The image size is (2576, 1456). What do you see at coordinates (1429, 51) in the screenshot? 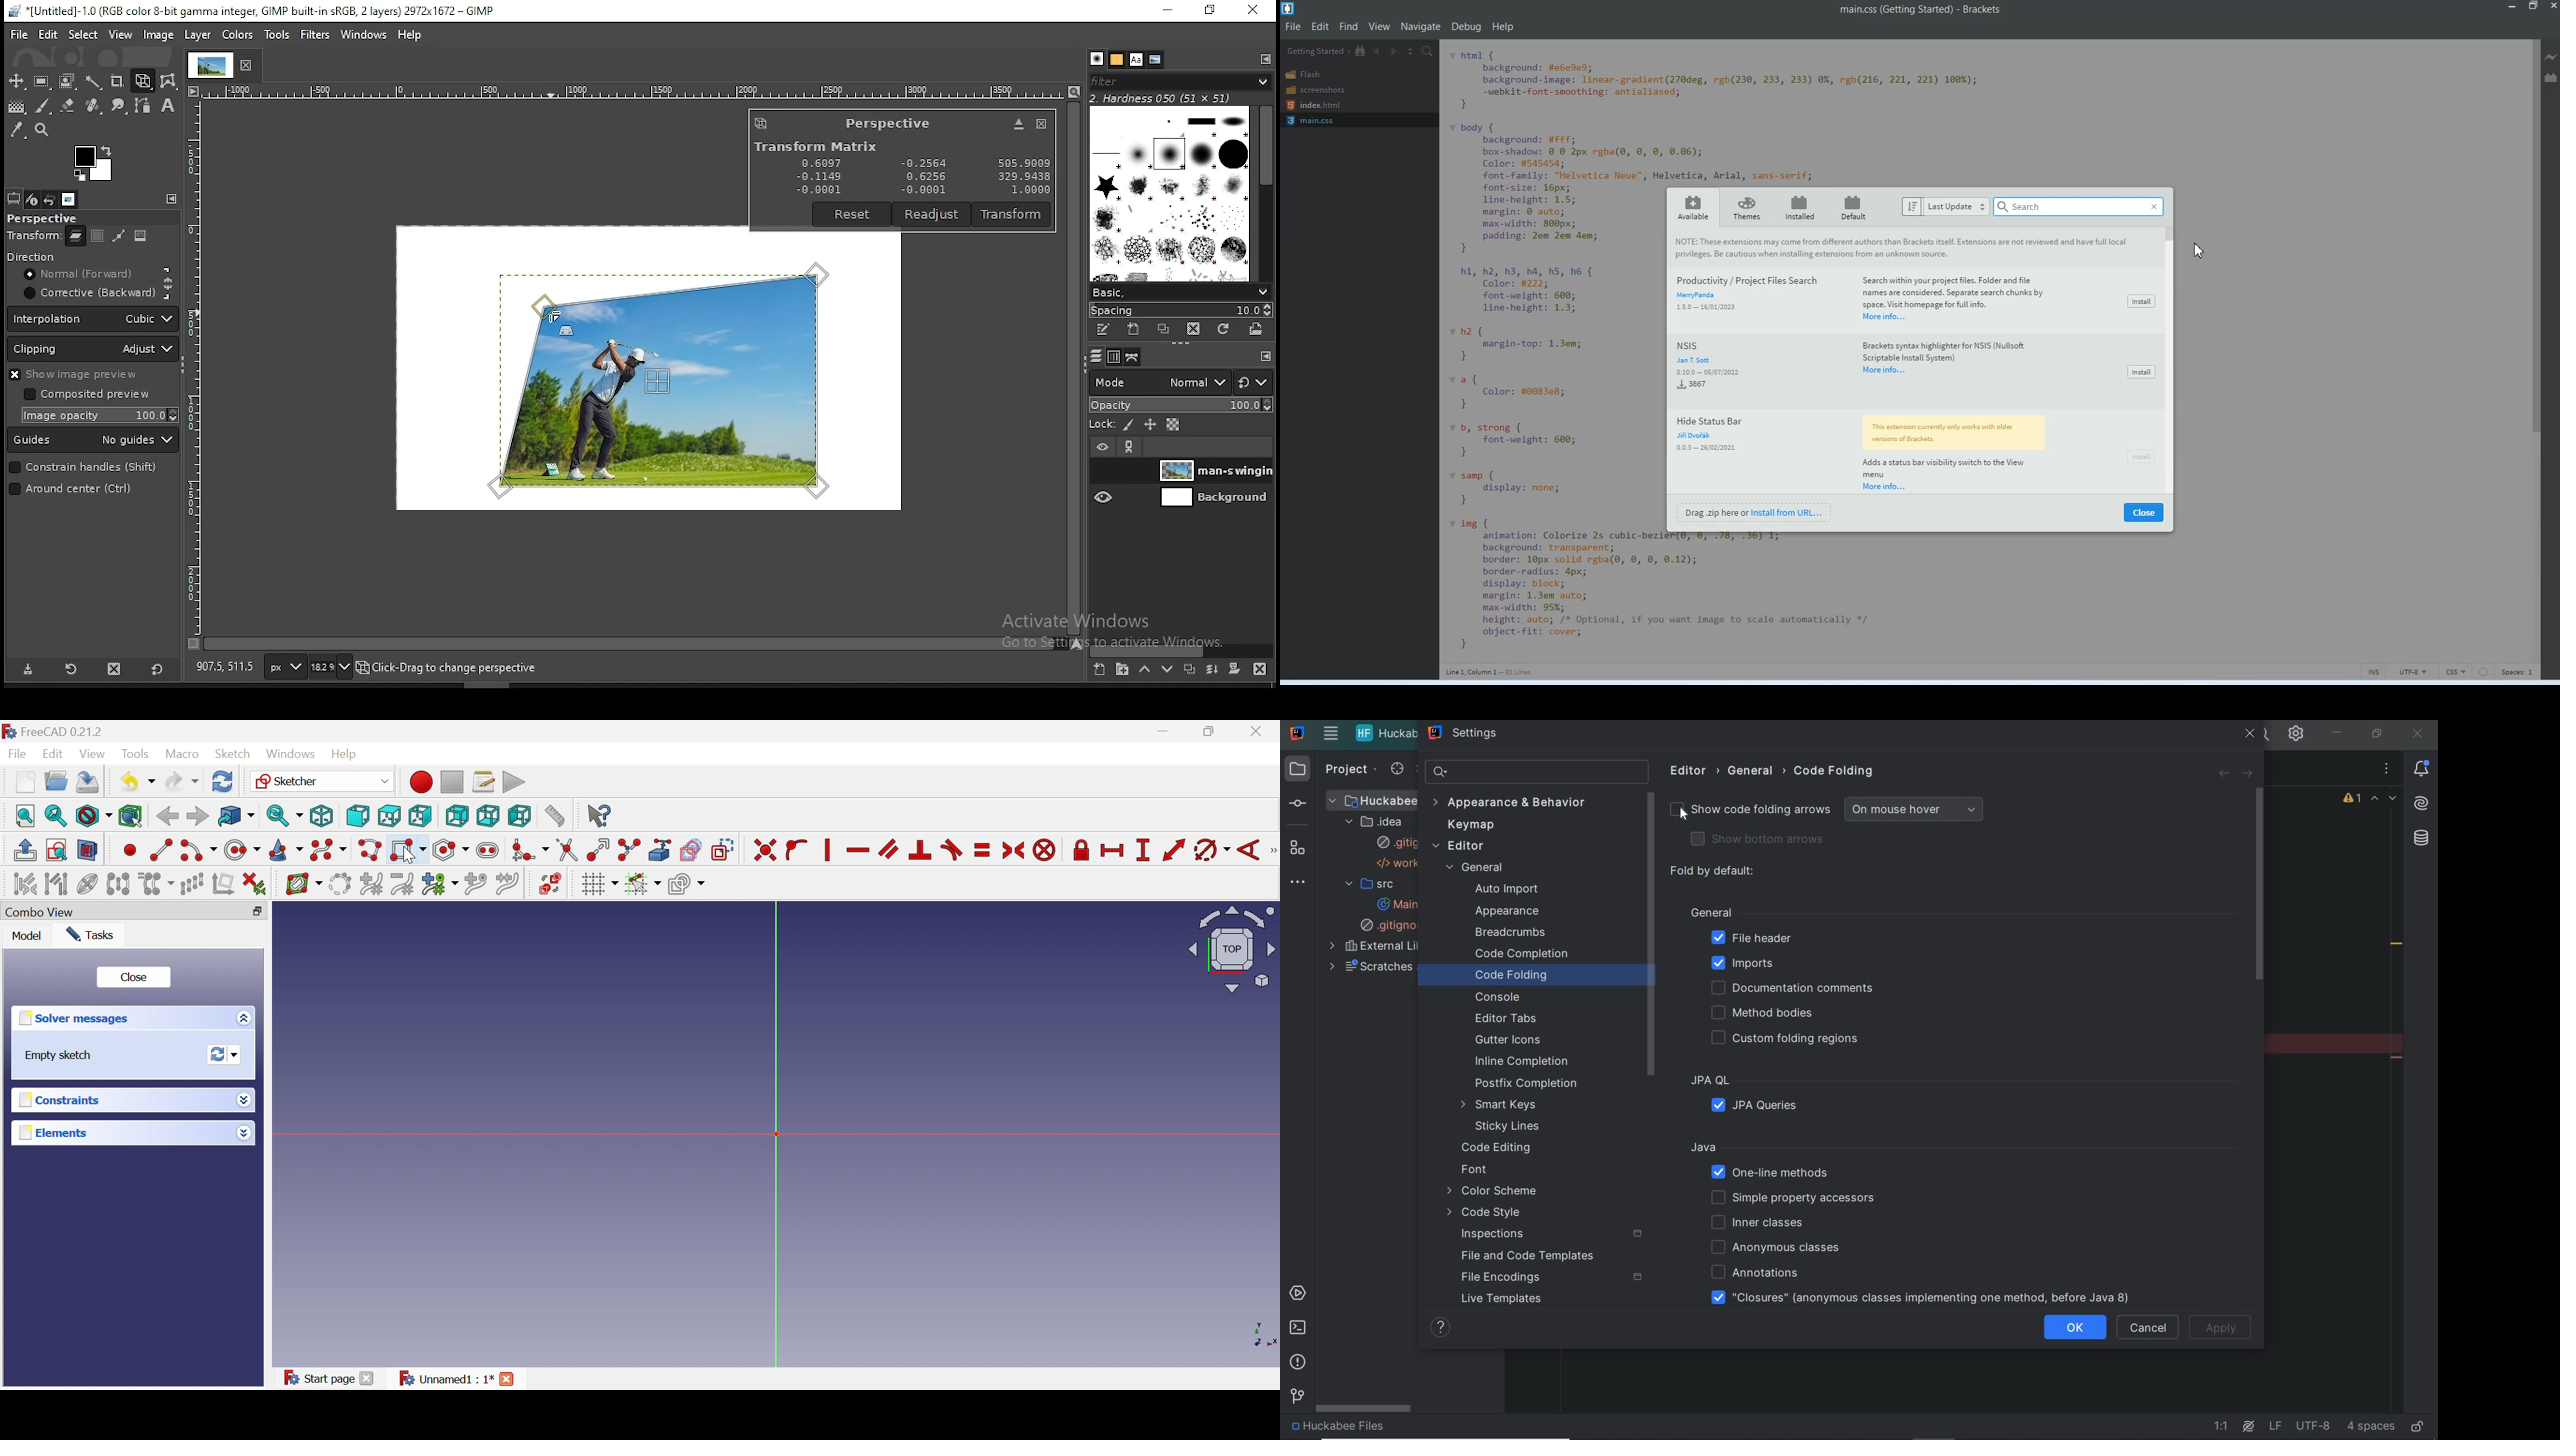
I see `Find in Files` at bounding box center [1429, 51].